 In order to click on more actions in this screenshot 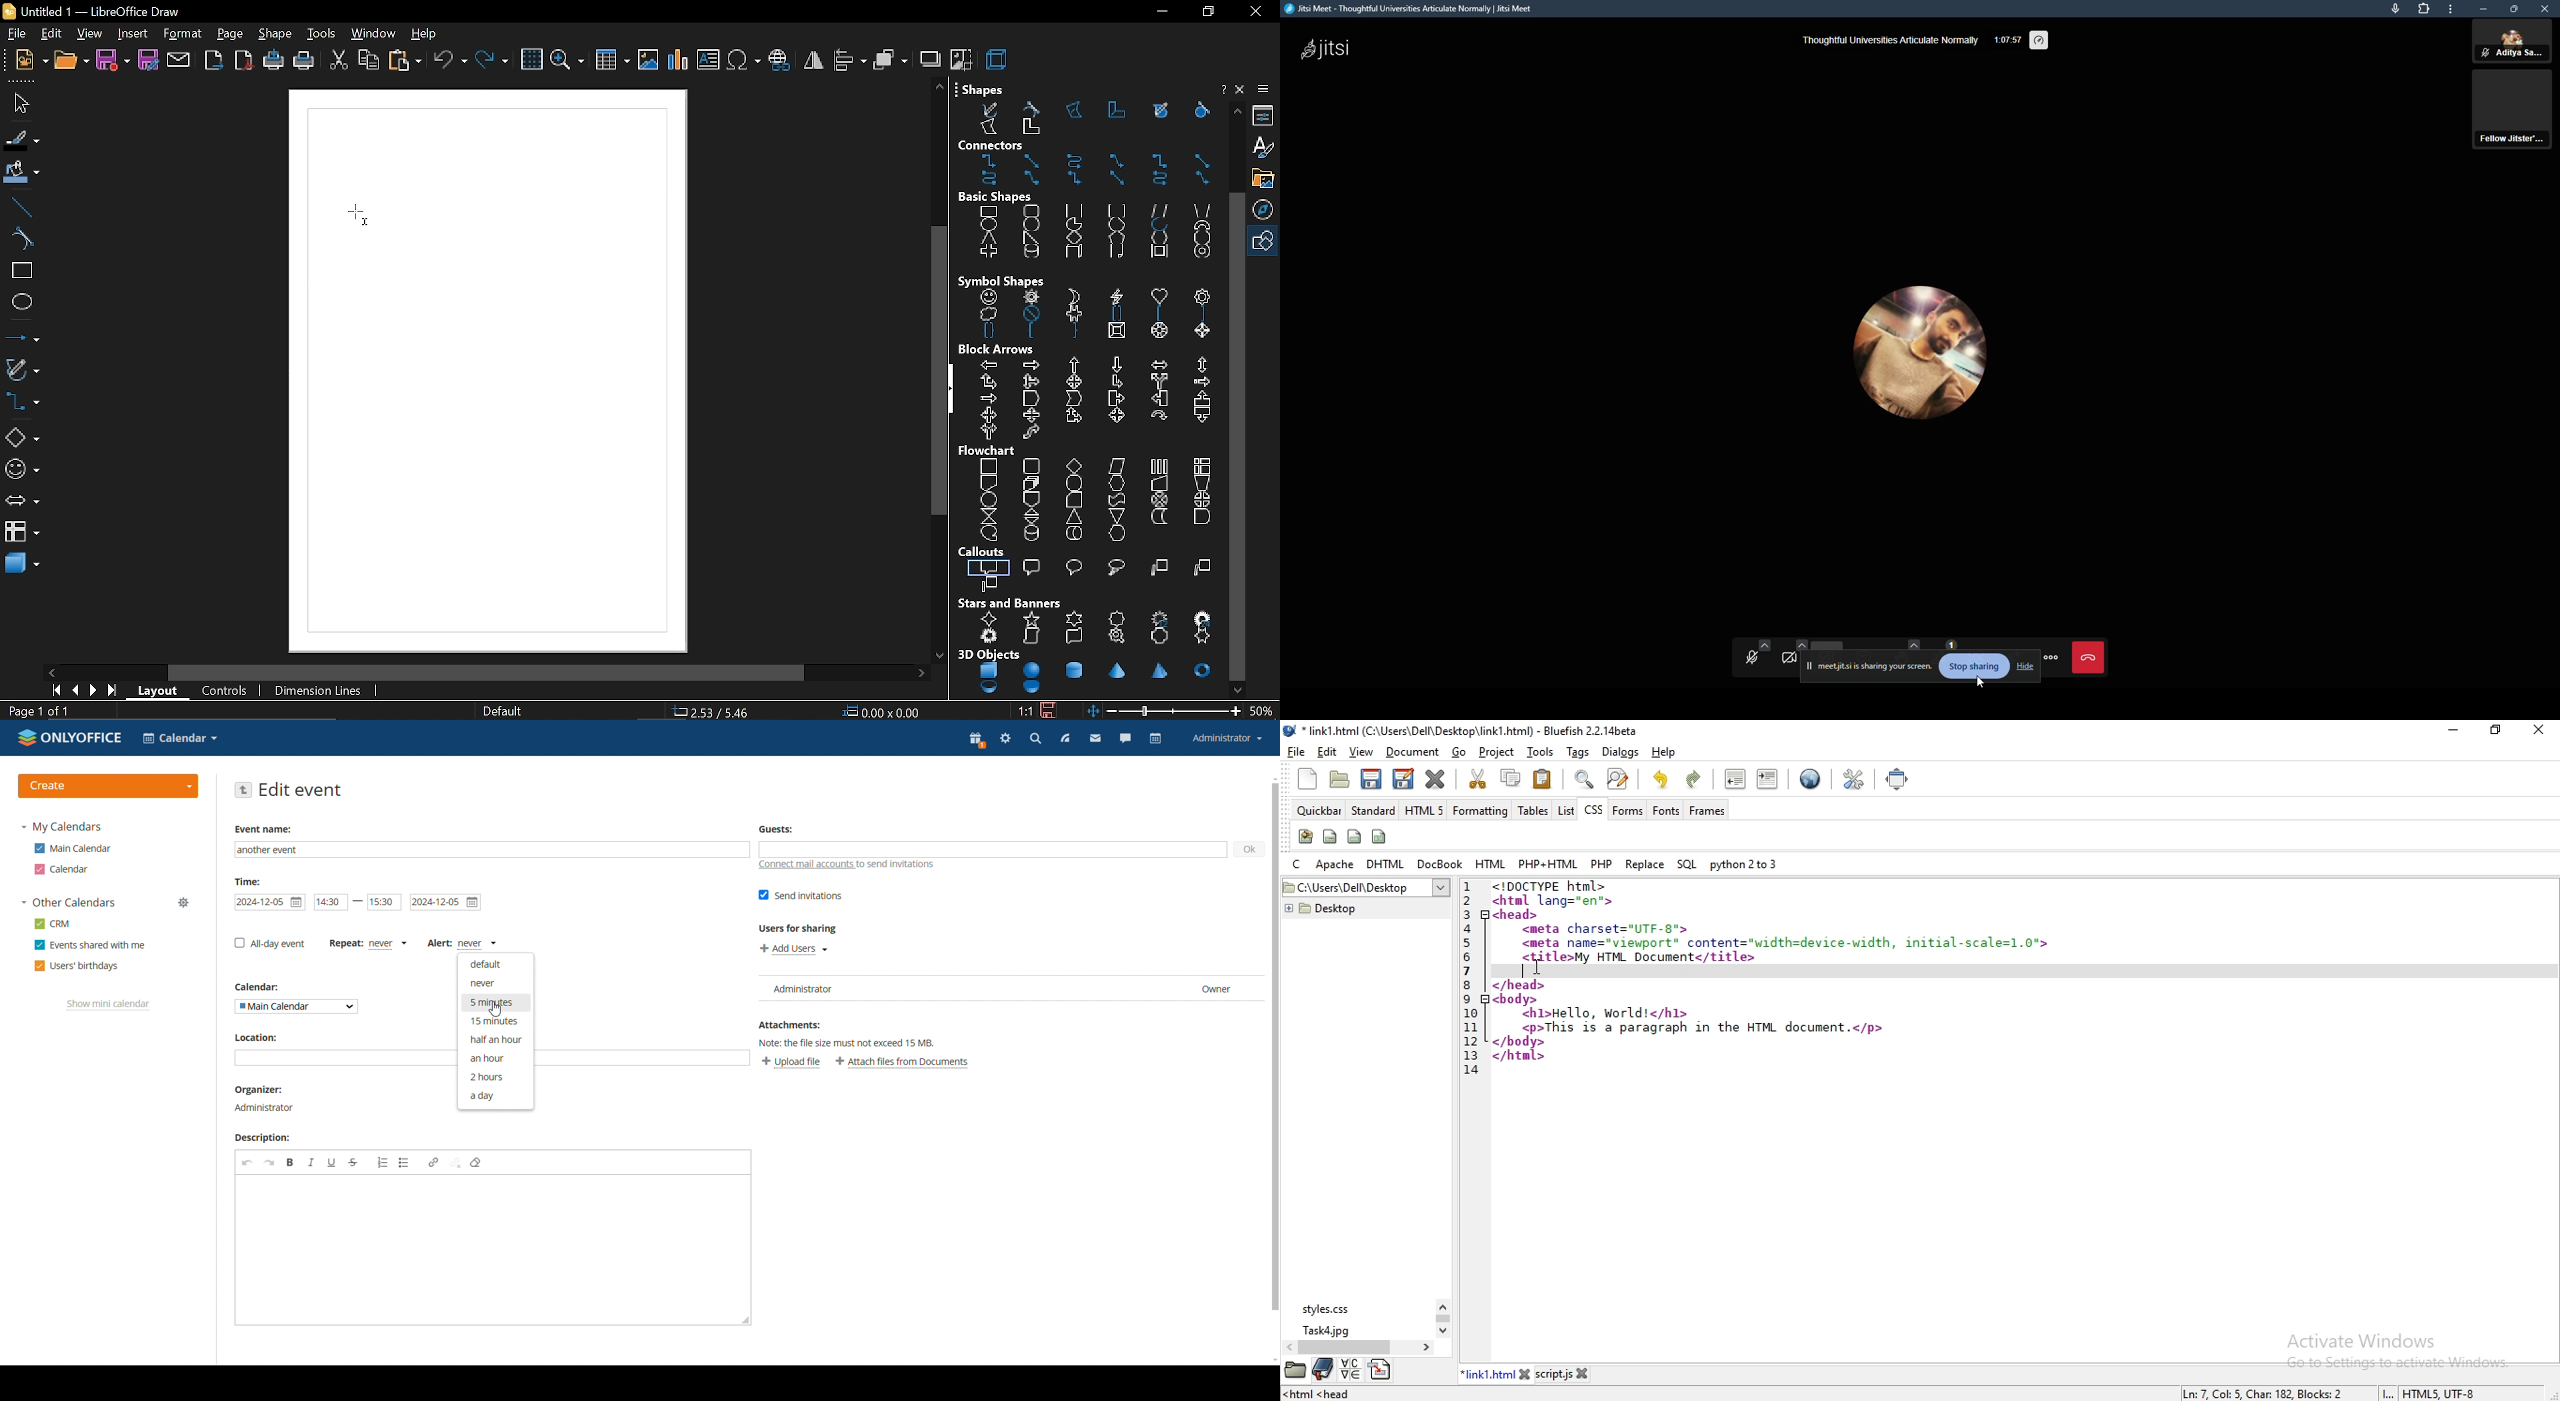, I will do `click(2053, 660)`.